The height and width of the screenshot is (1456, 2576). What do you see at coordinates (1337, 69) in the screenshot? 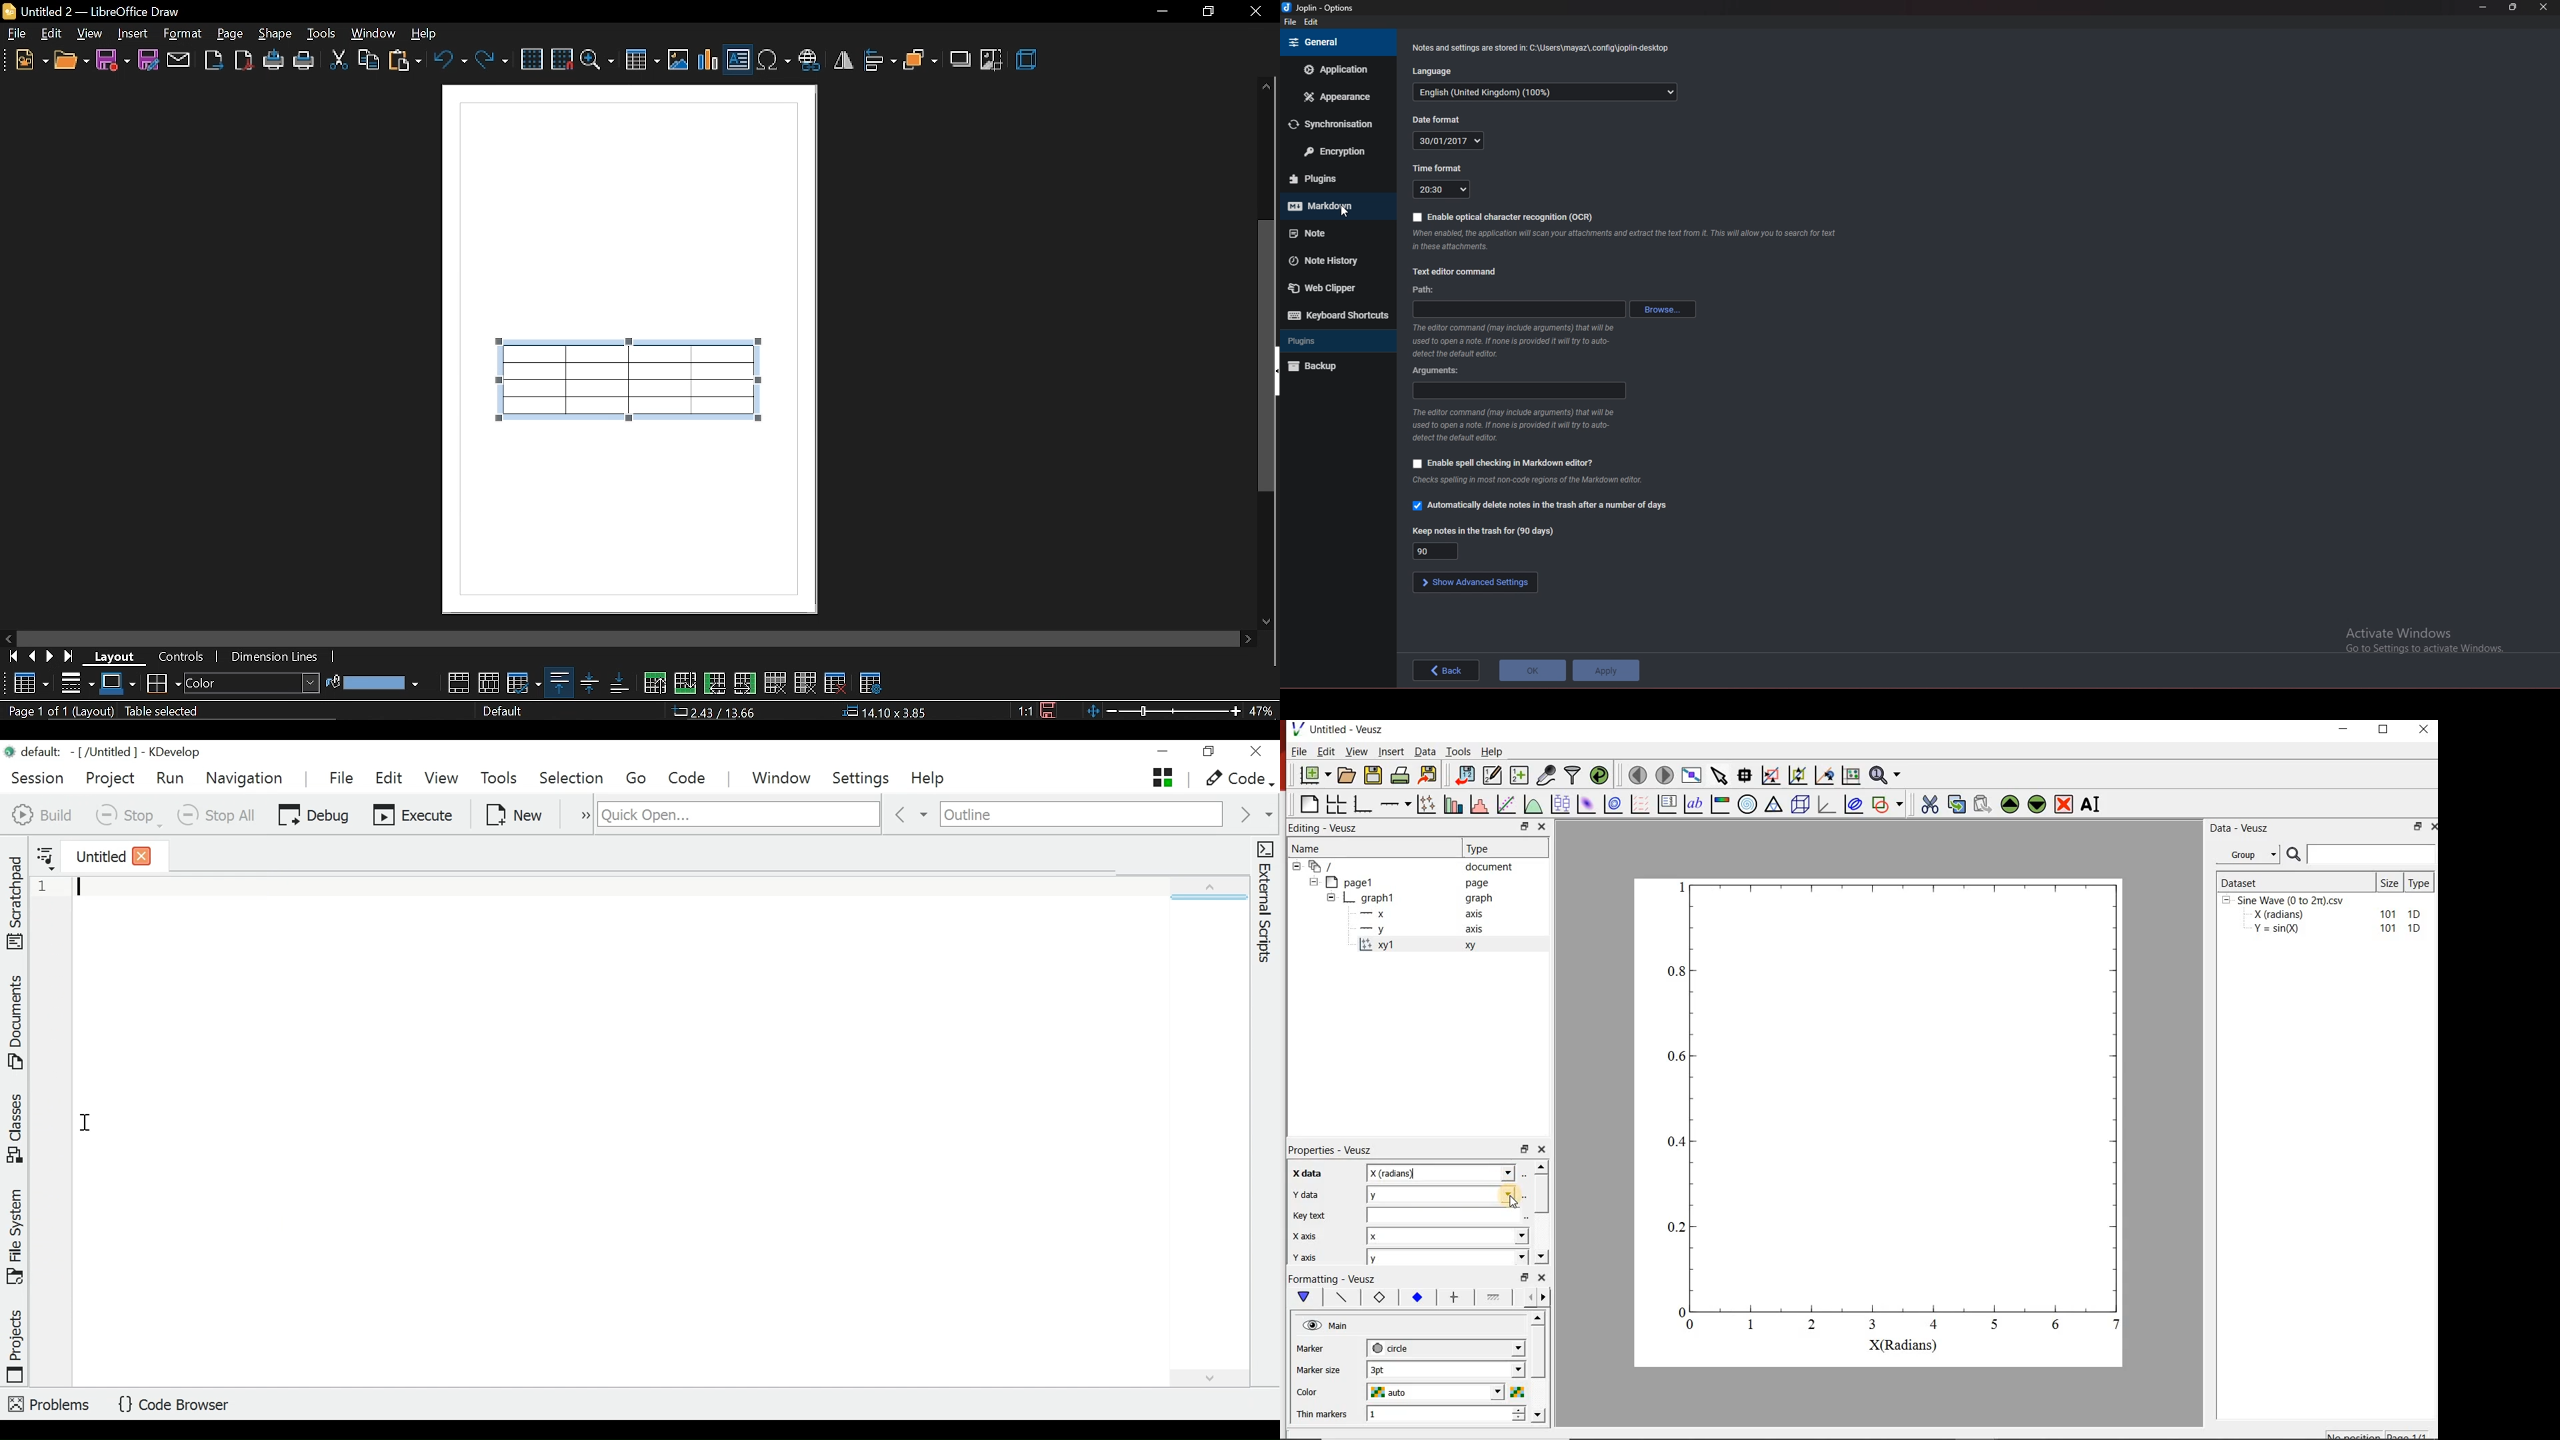
I see `application` at bounding box center [1337, 69].